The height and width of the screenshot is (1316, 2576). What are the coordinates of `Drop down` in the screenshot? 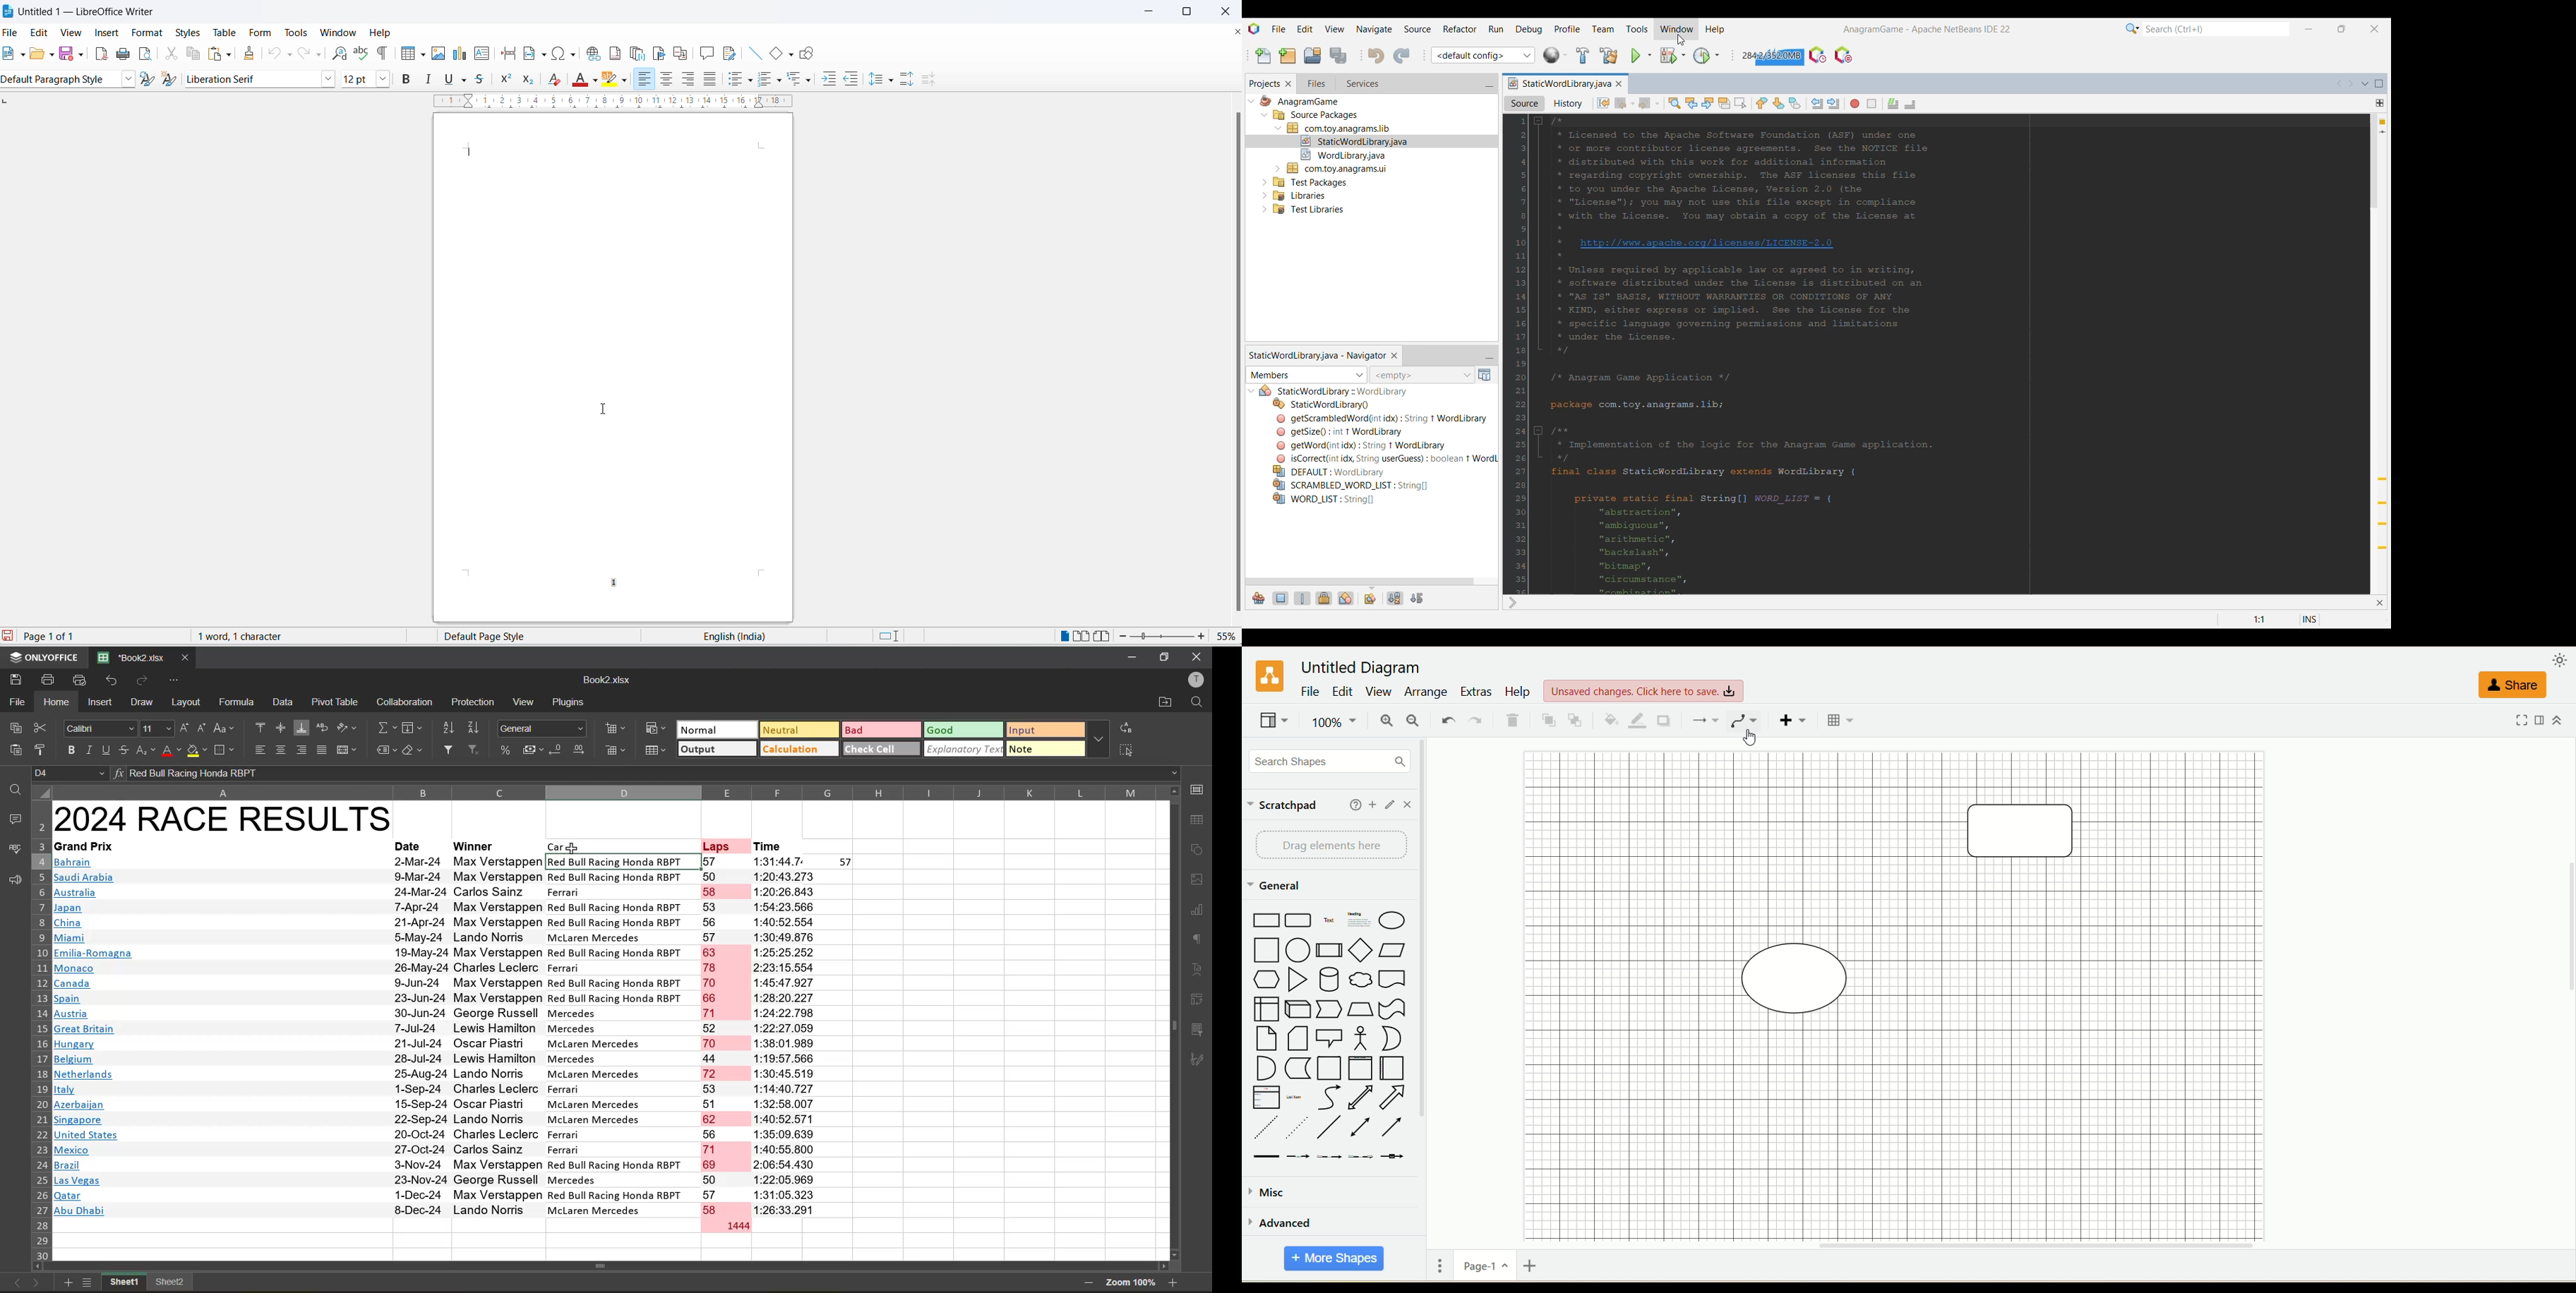 It's located at (1171, 773).